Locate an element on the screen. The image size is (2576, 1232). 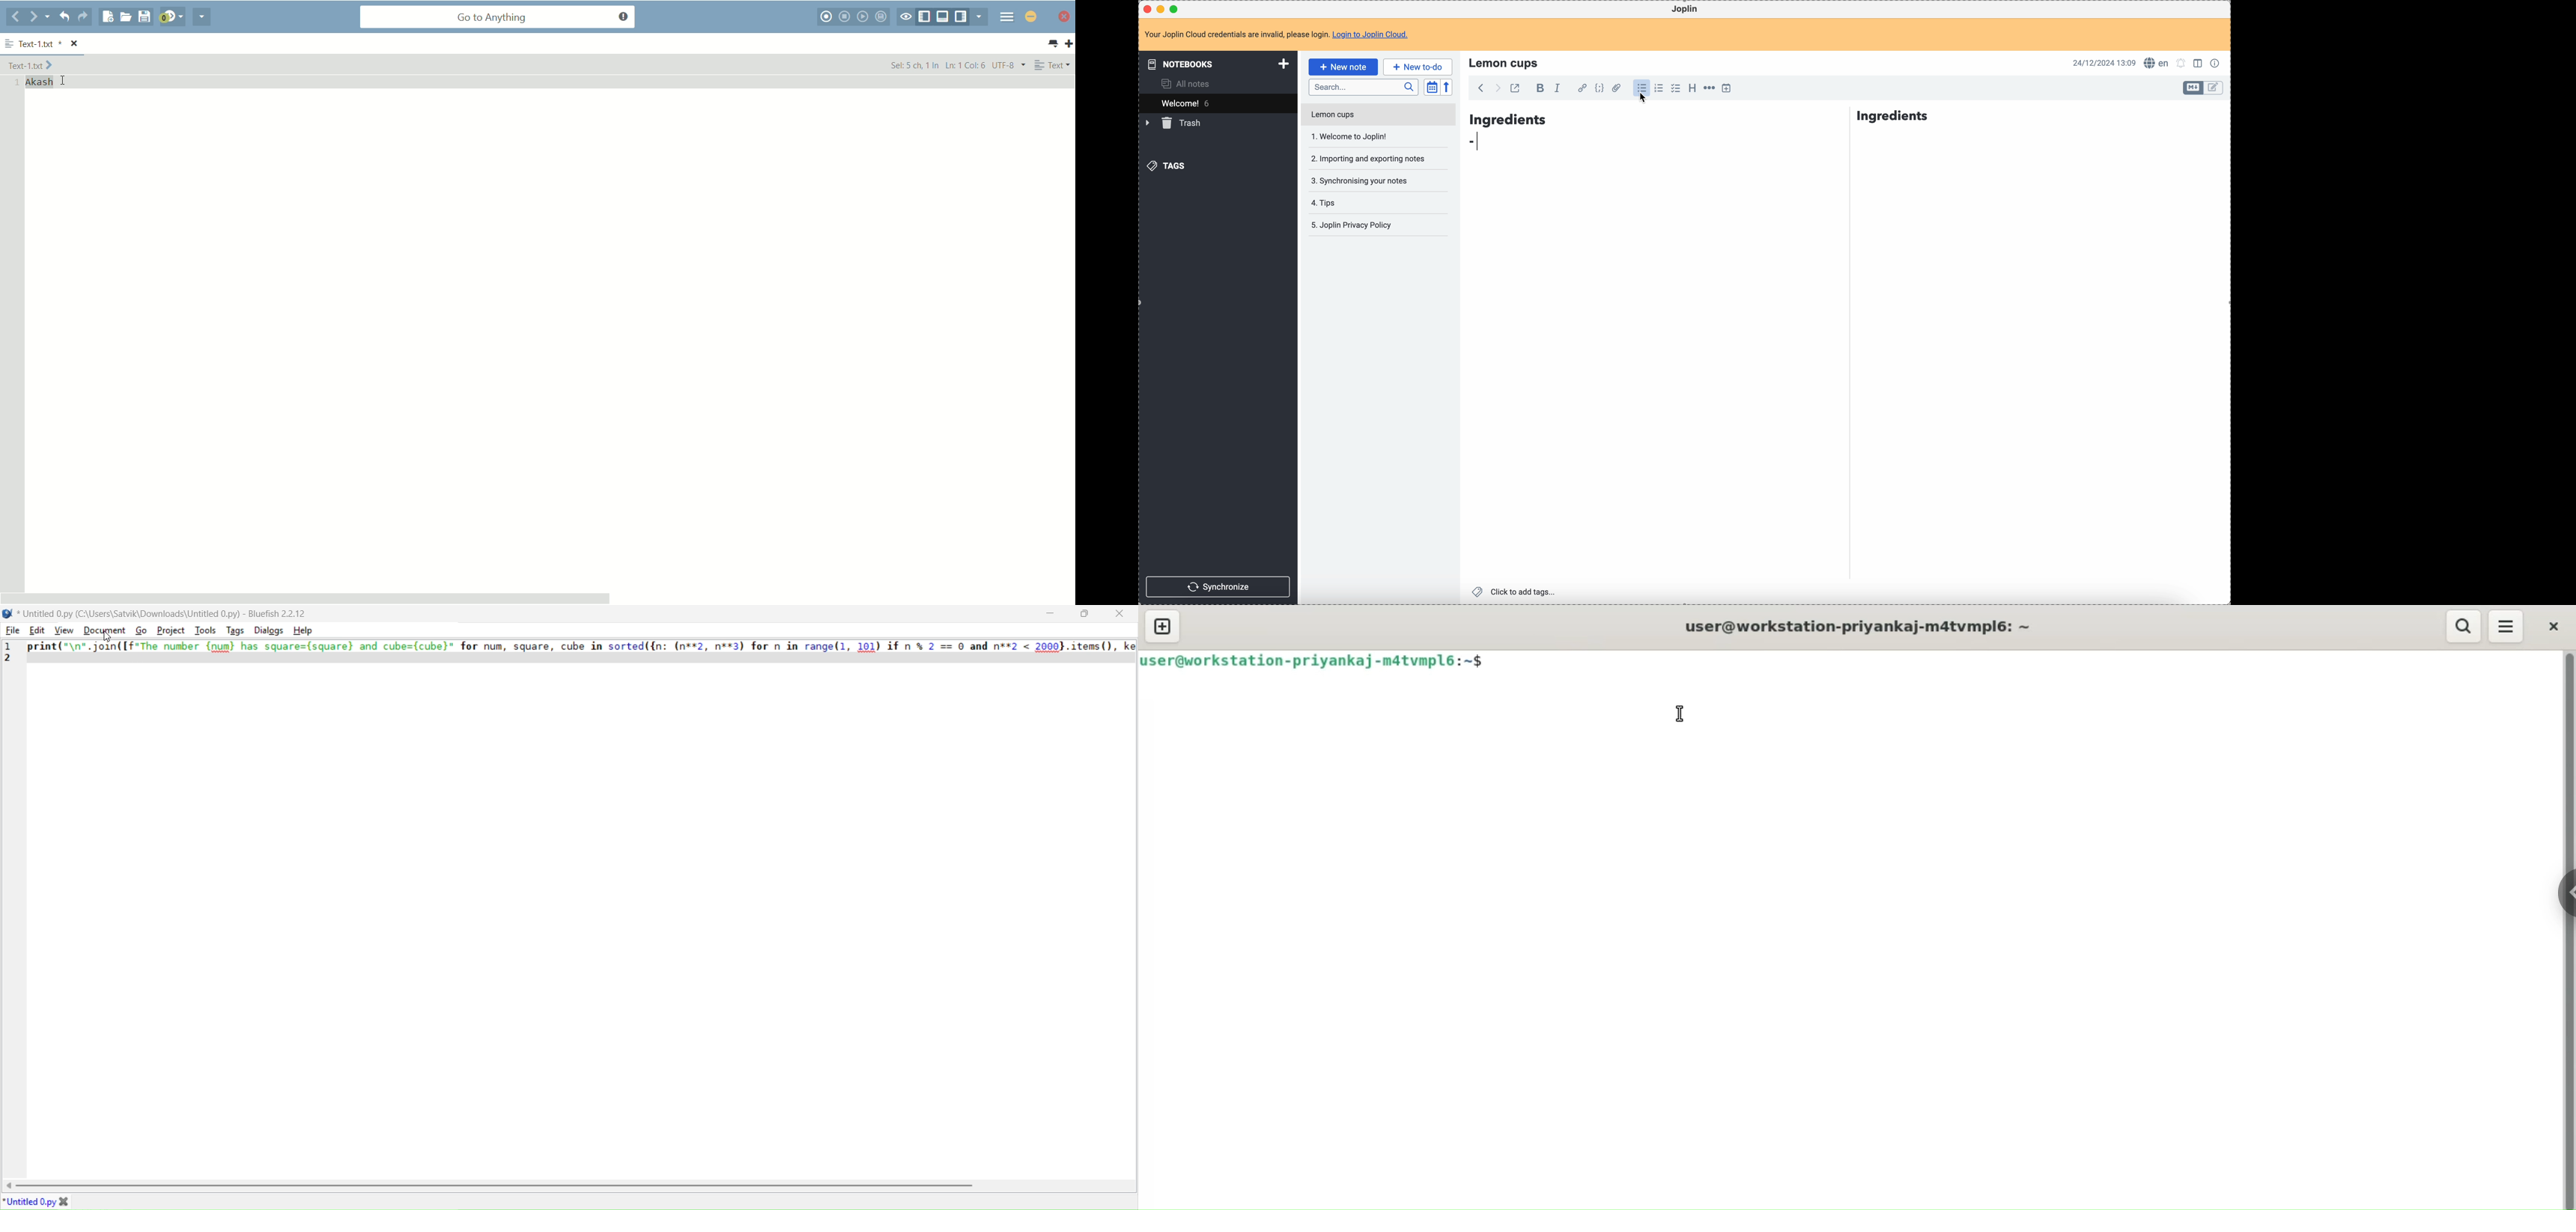
back is located at coordinates (1480, 88).